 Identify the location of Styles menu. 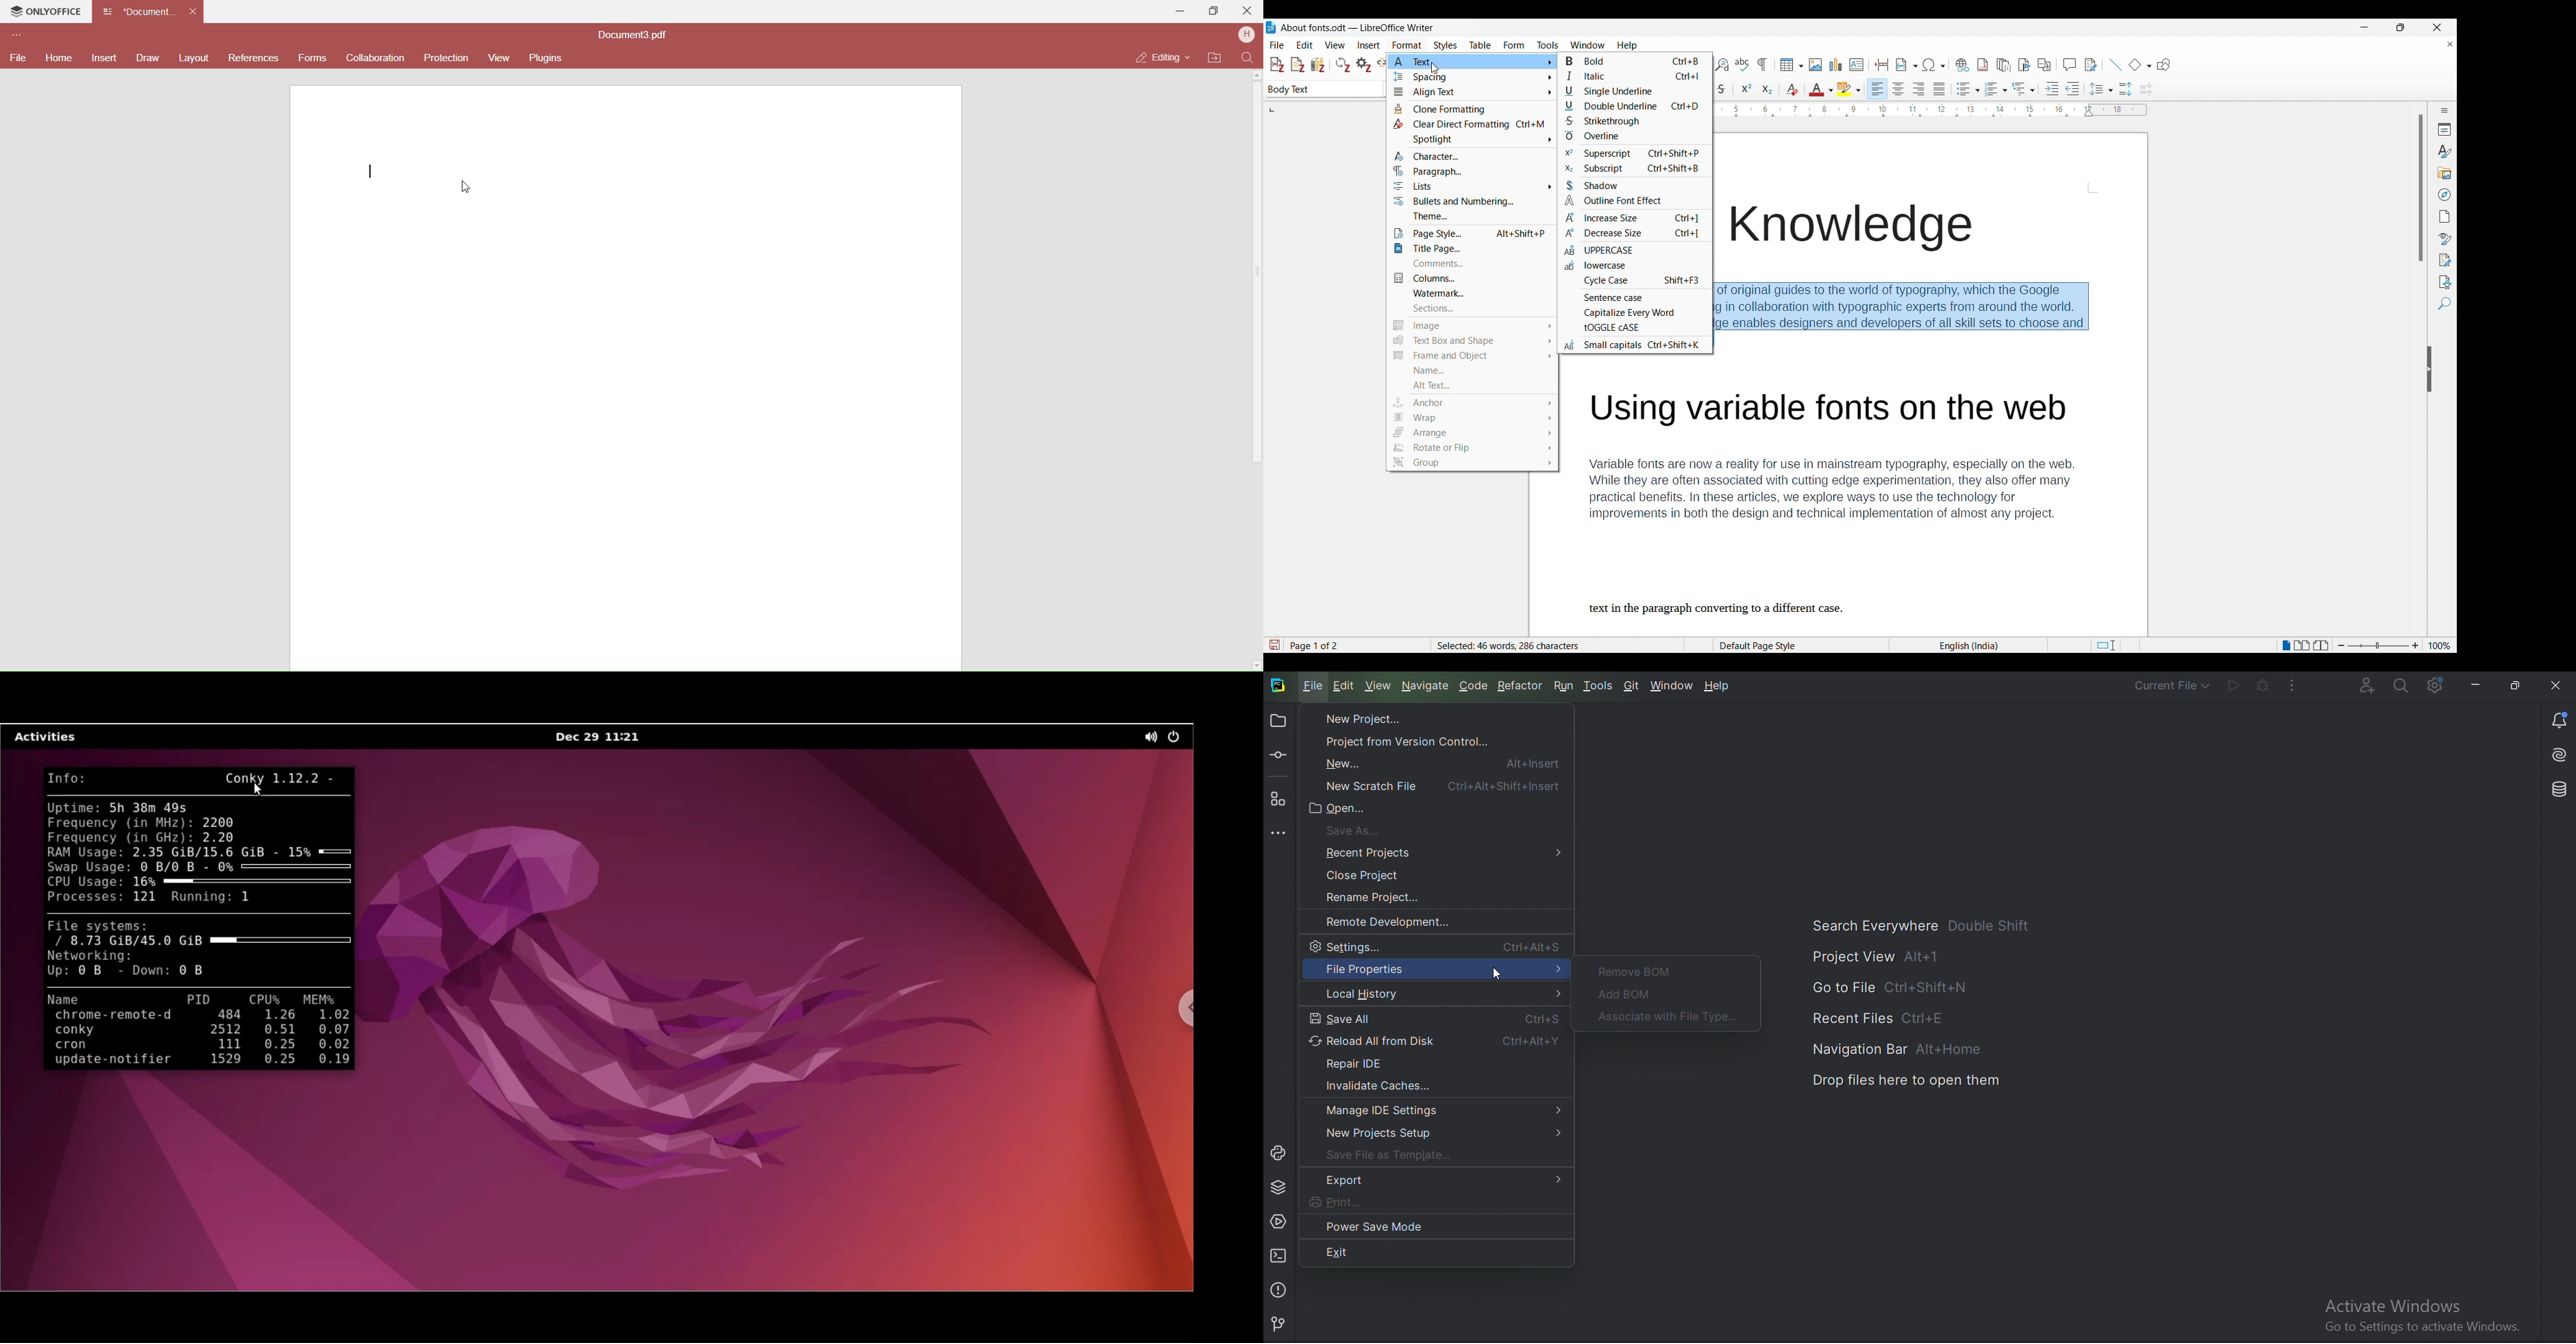
(1445, 45).